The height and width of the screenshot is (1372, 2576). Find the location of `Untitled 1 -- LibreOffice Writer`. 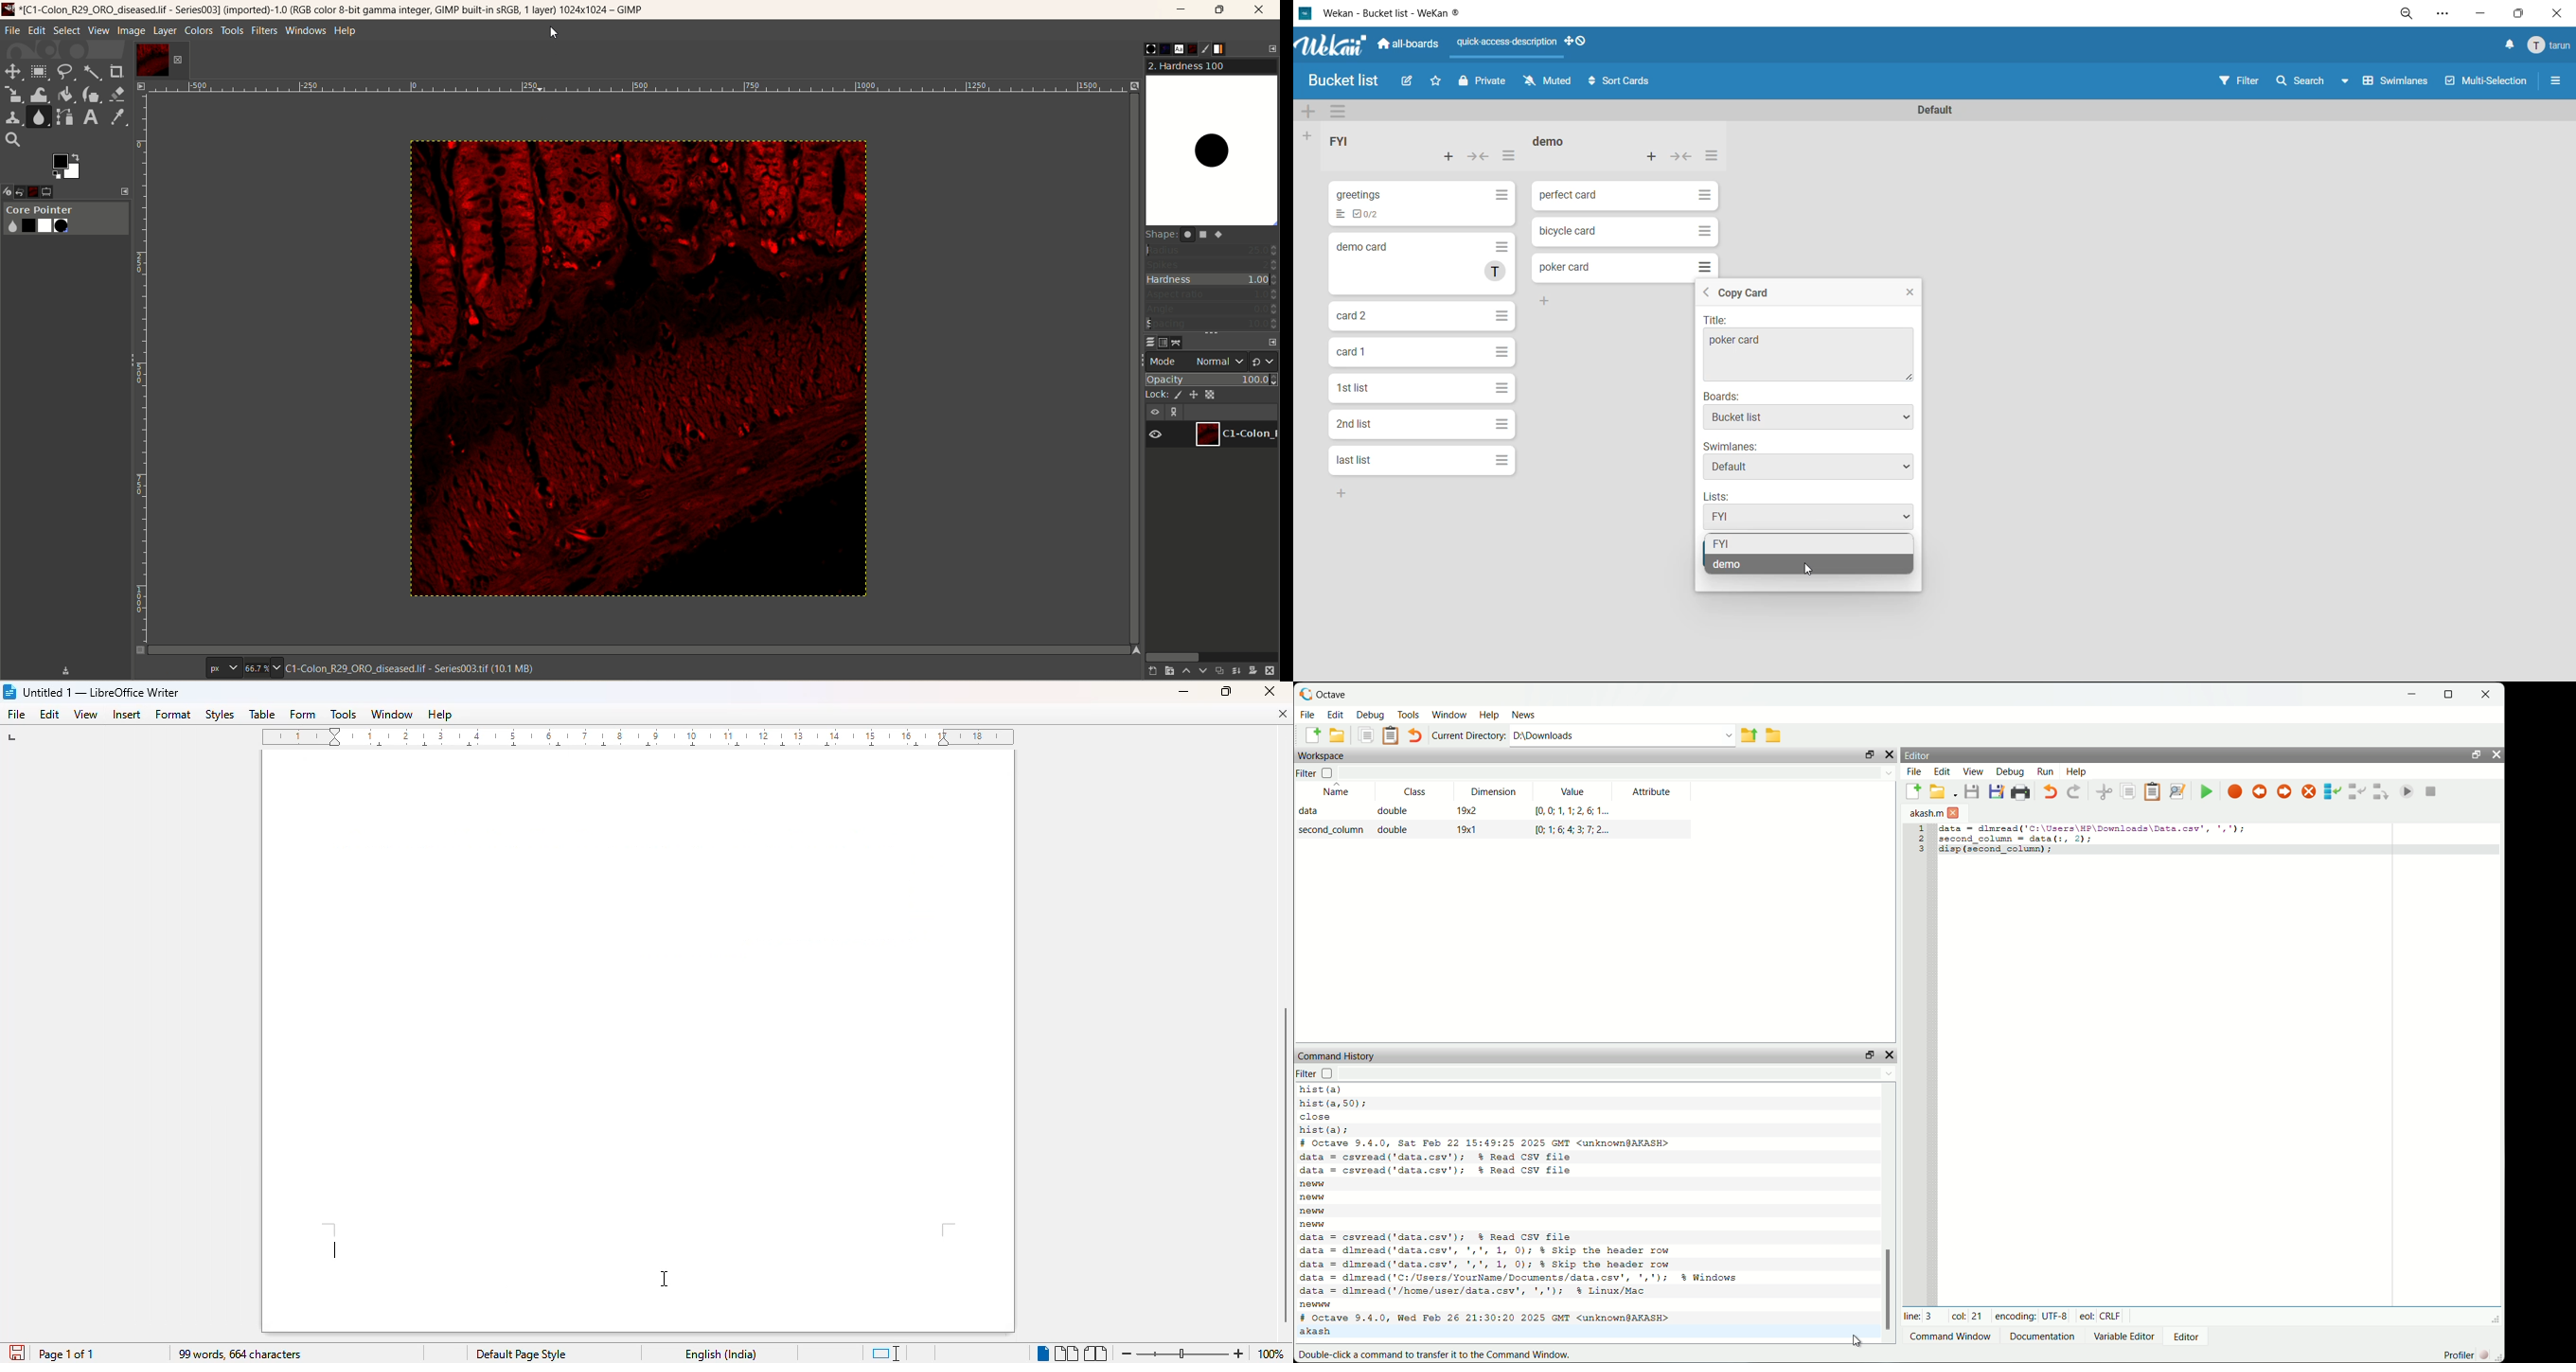

Untitled 1 -- LibreOffice Writer is located at coordinates (104, 691).